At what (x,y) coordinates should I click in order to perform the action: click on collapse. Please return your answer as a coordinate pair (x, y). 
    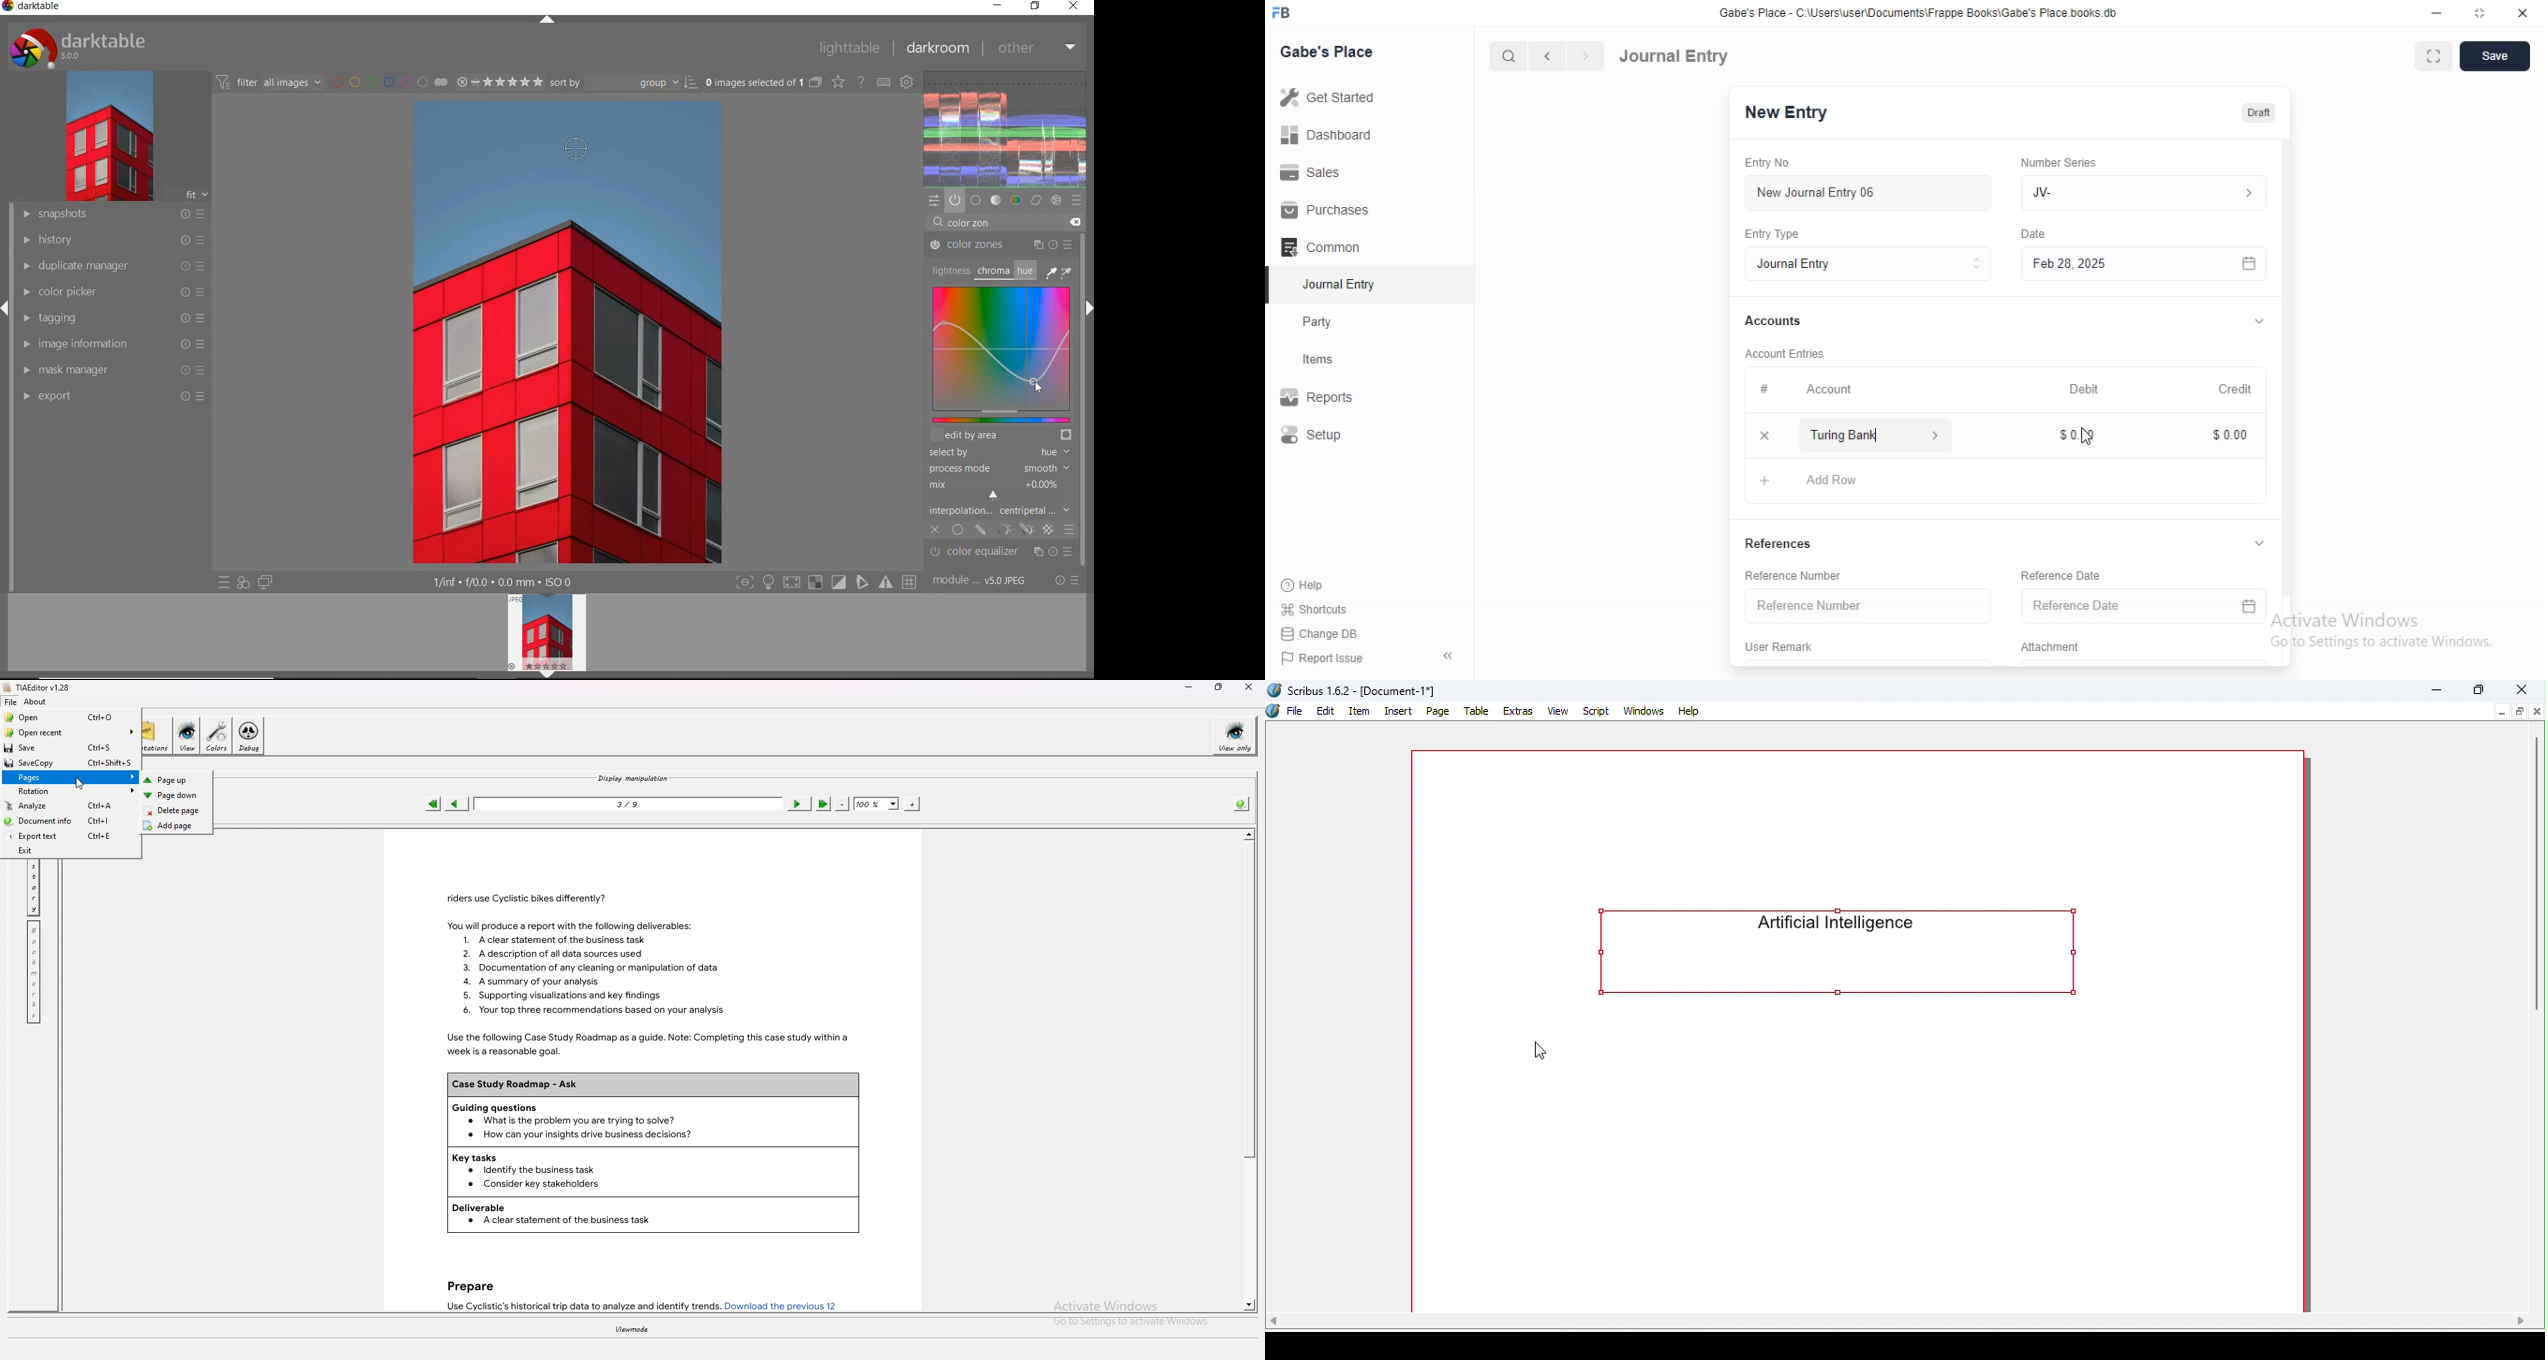
    Looking at the image, I should click on (2261, 544).